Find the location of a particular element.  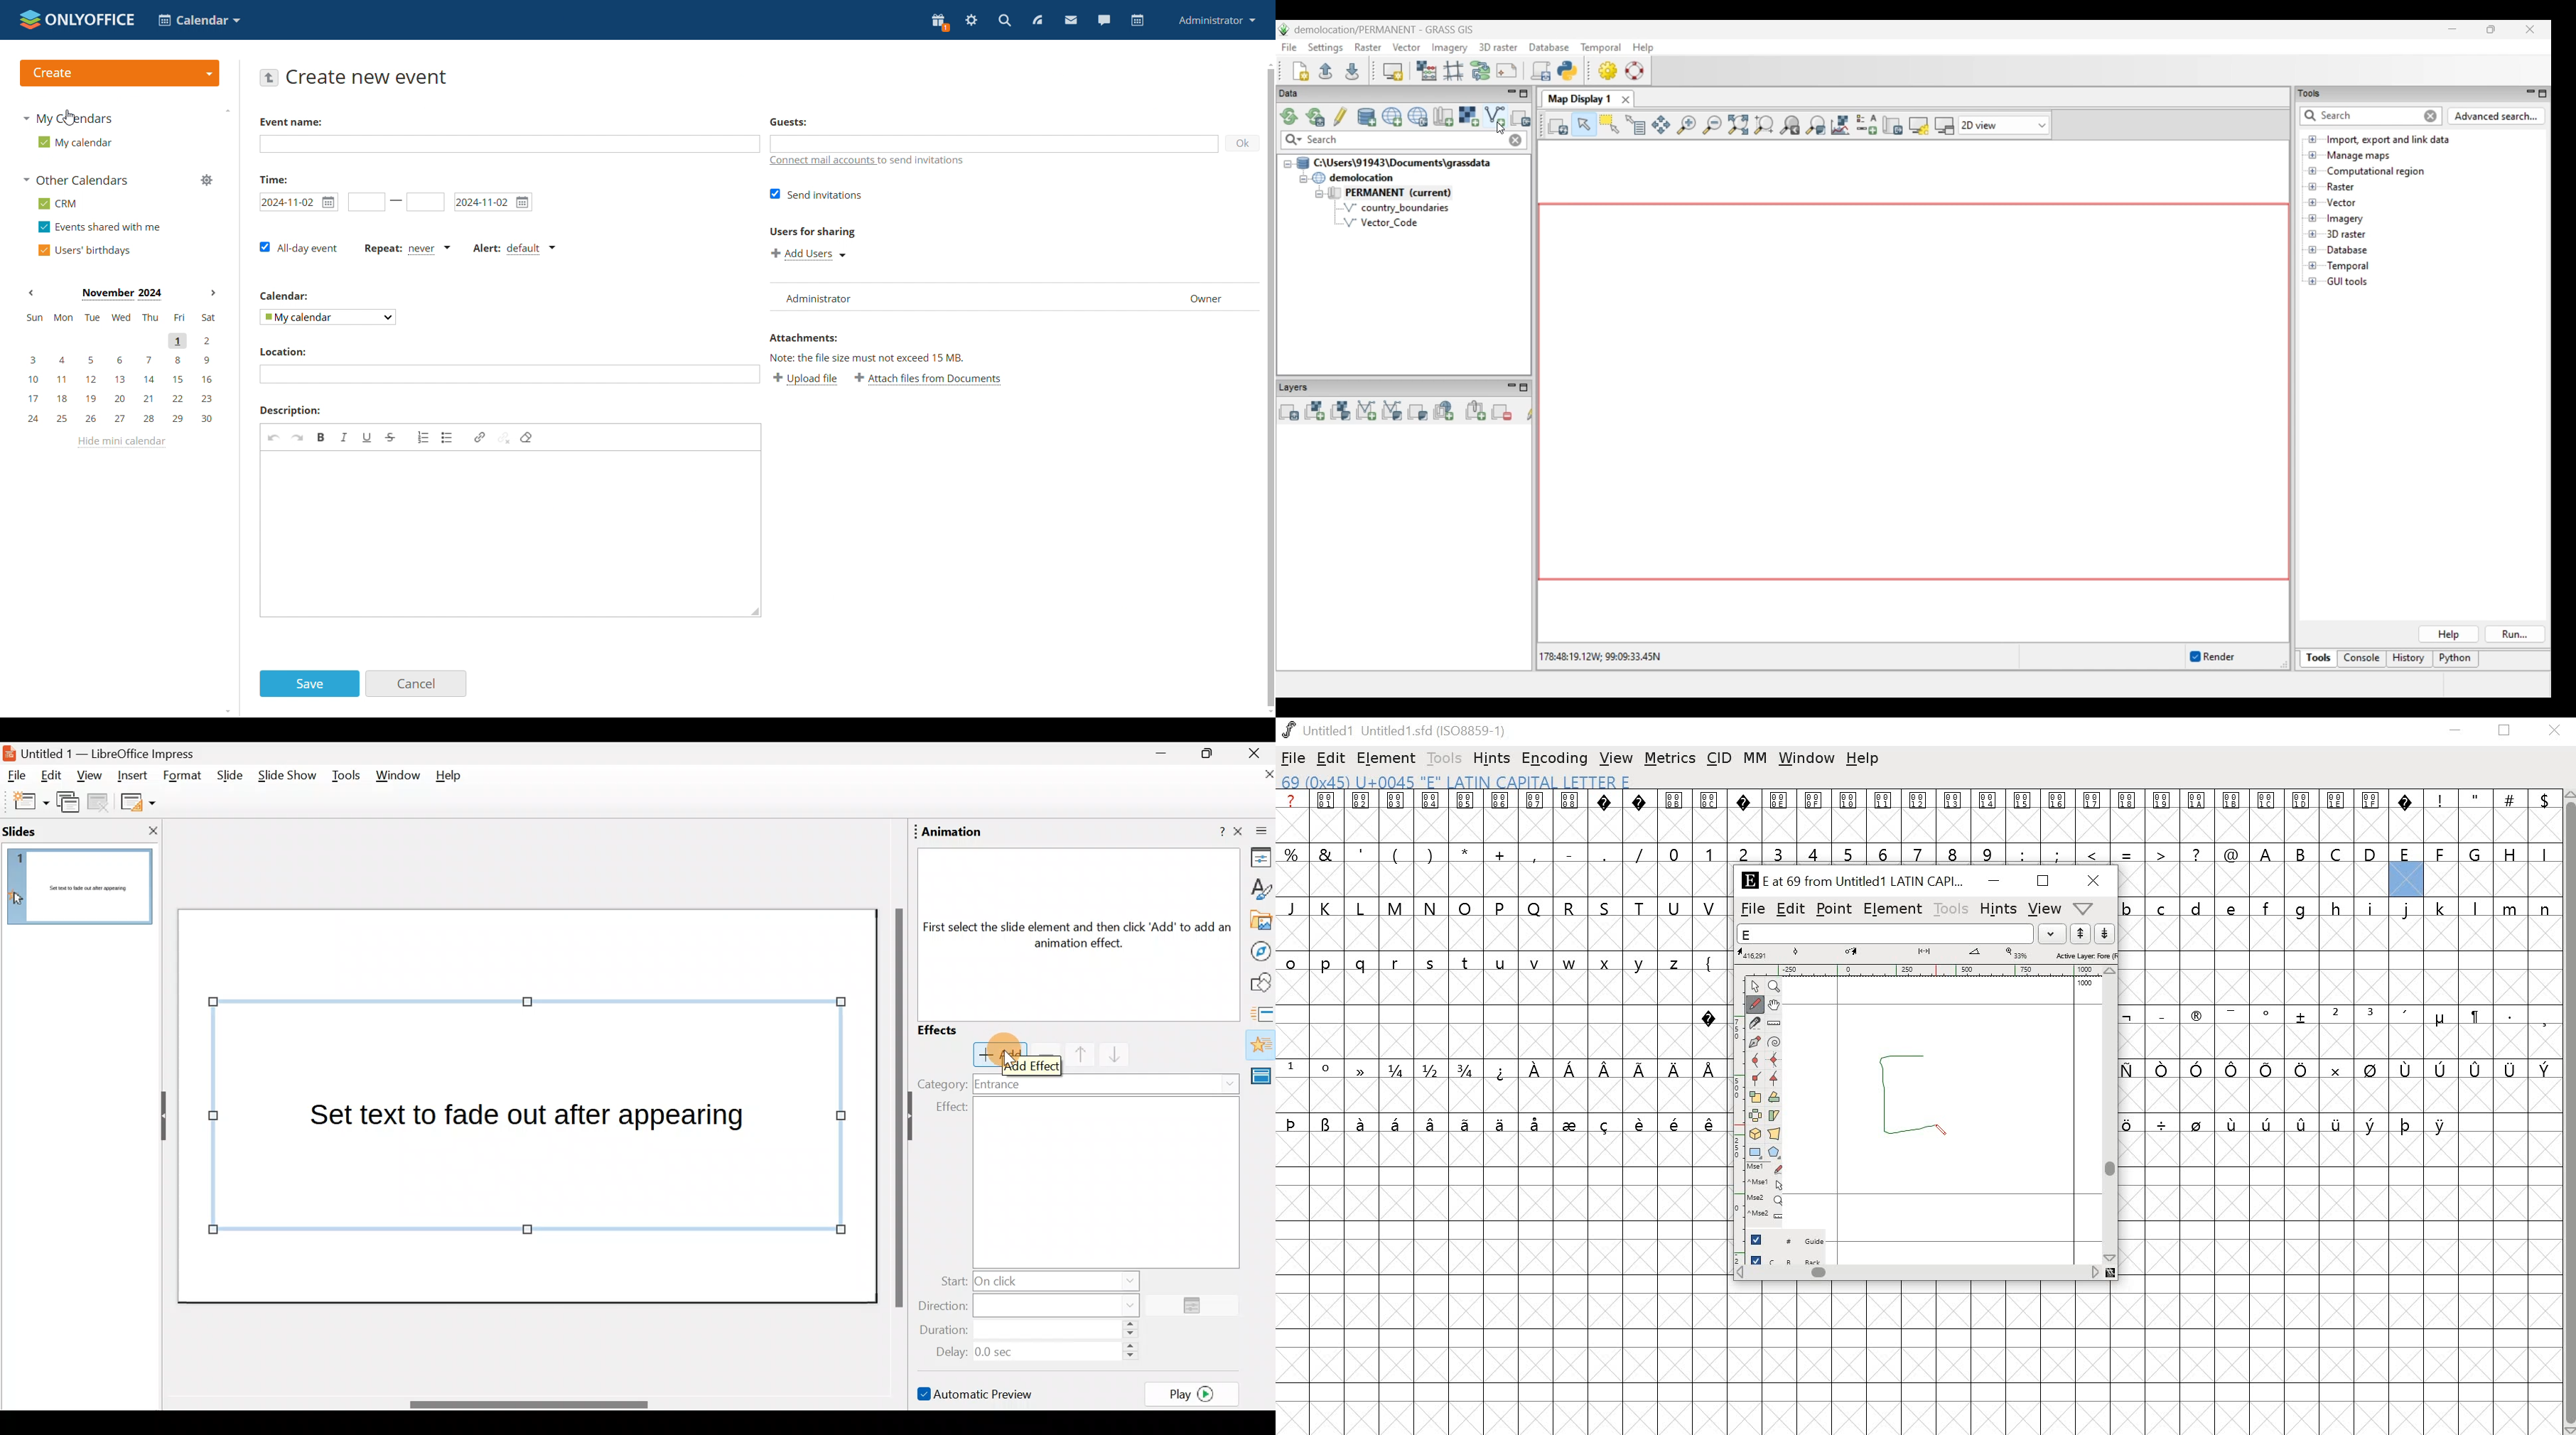

hide mini calendar is located at coordinates (122, 442).